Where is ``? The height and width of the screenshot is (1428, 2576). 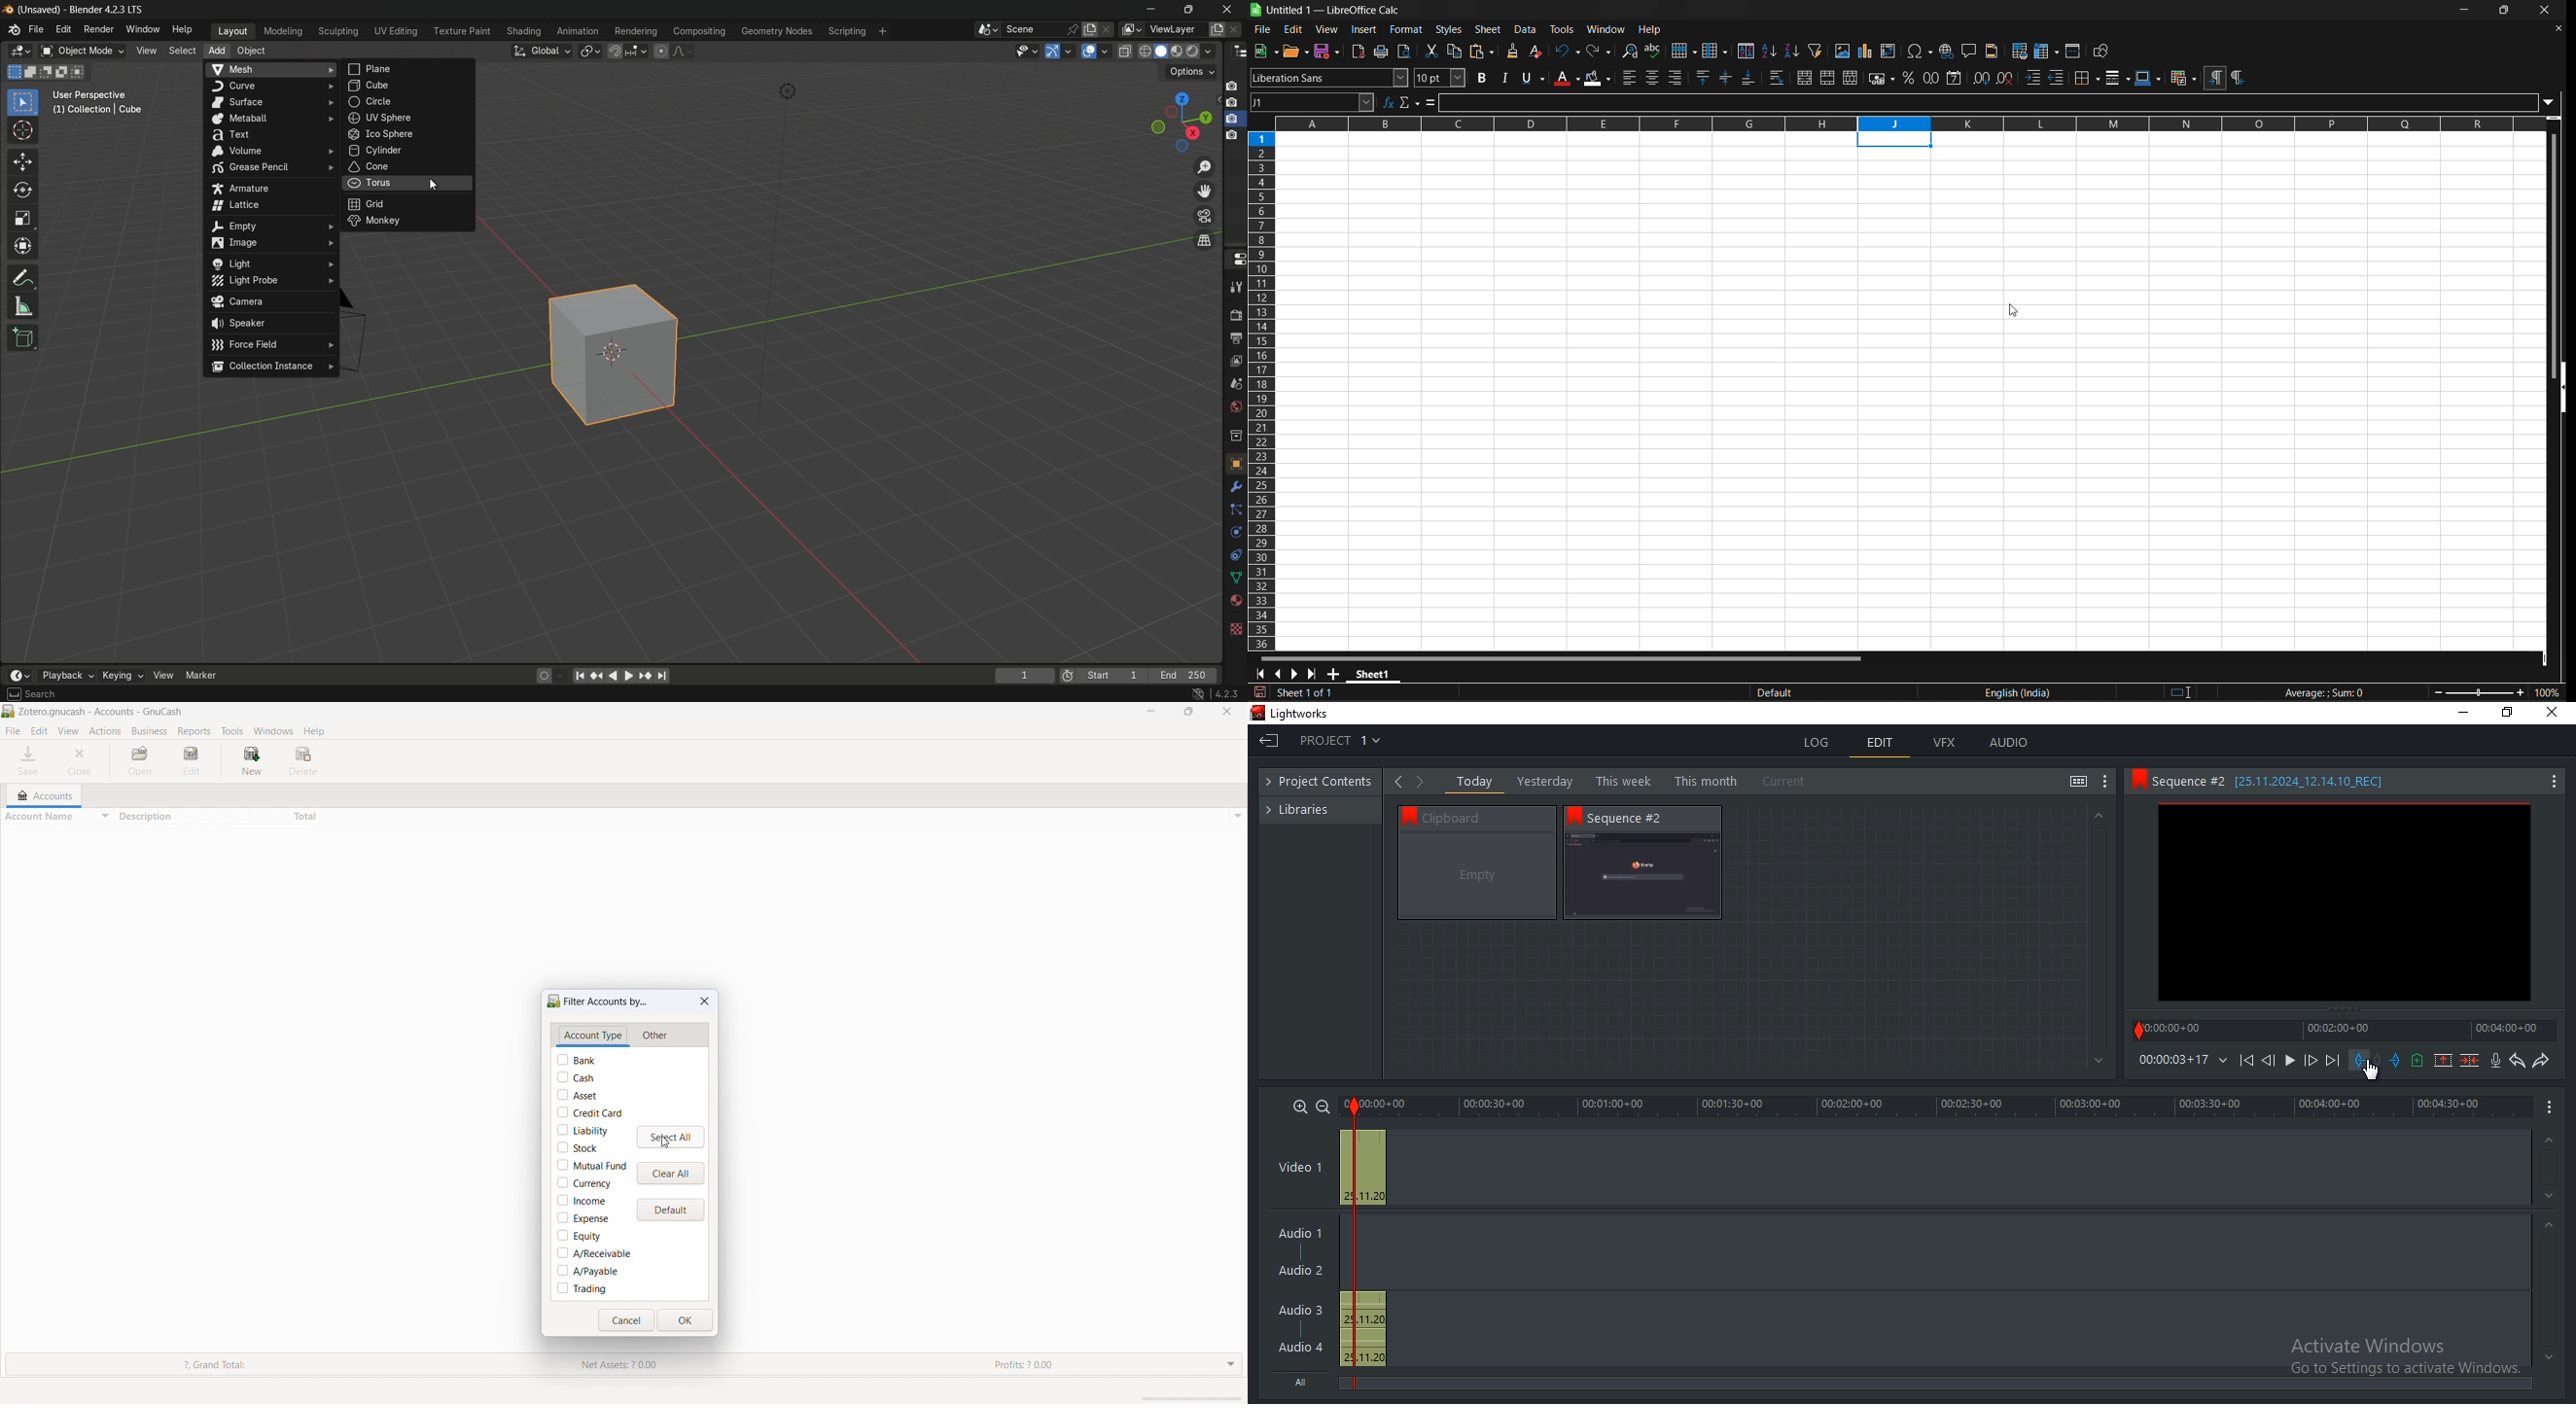
 is located at coordinates (1566, 79).